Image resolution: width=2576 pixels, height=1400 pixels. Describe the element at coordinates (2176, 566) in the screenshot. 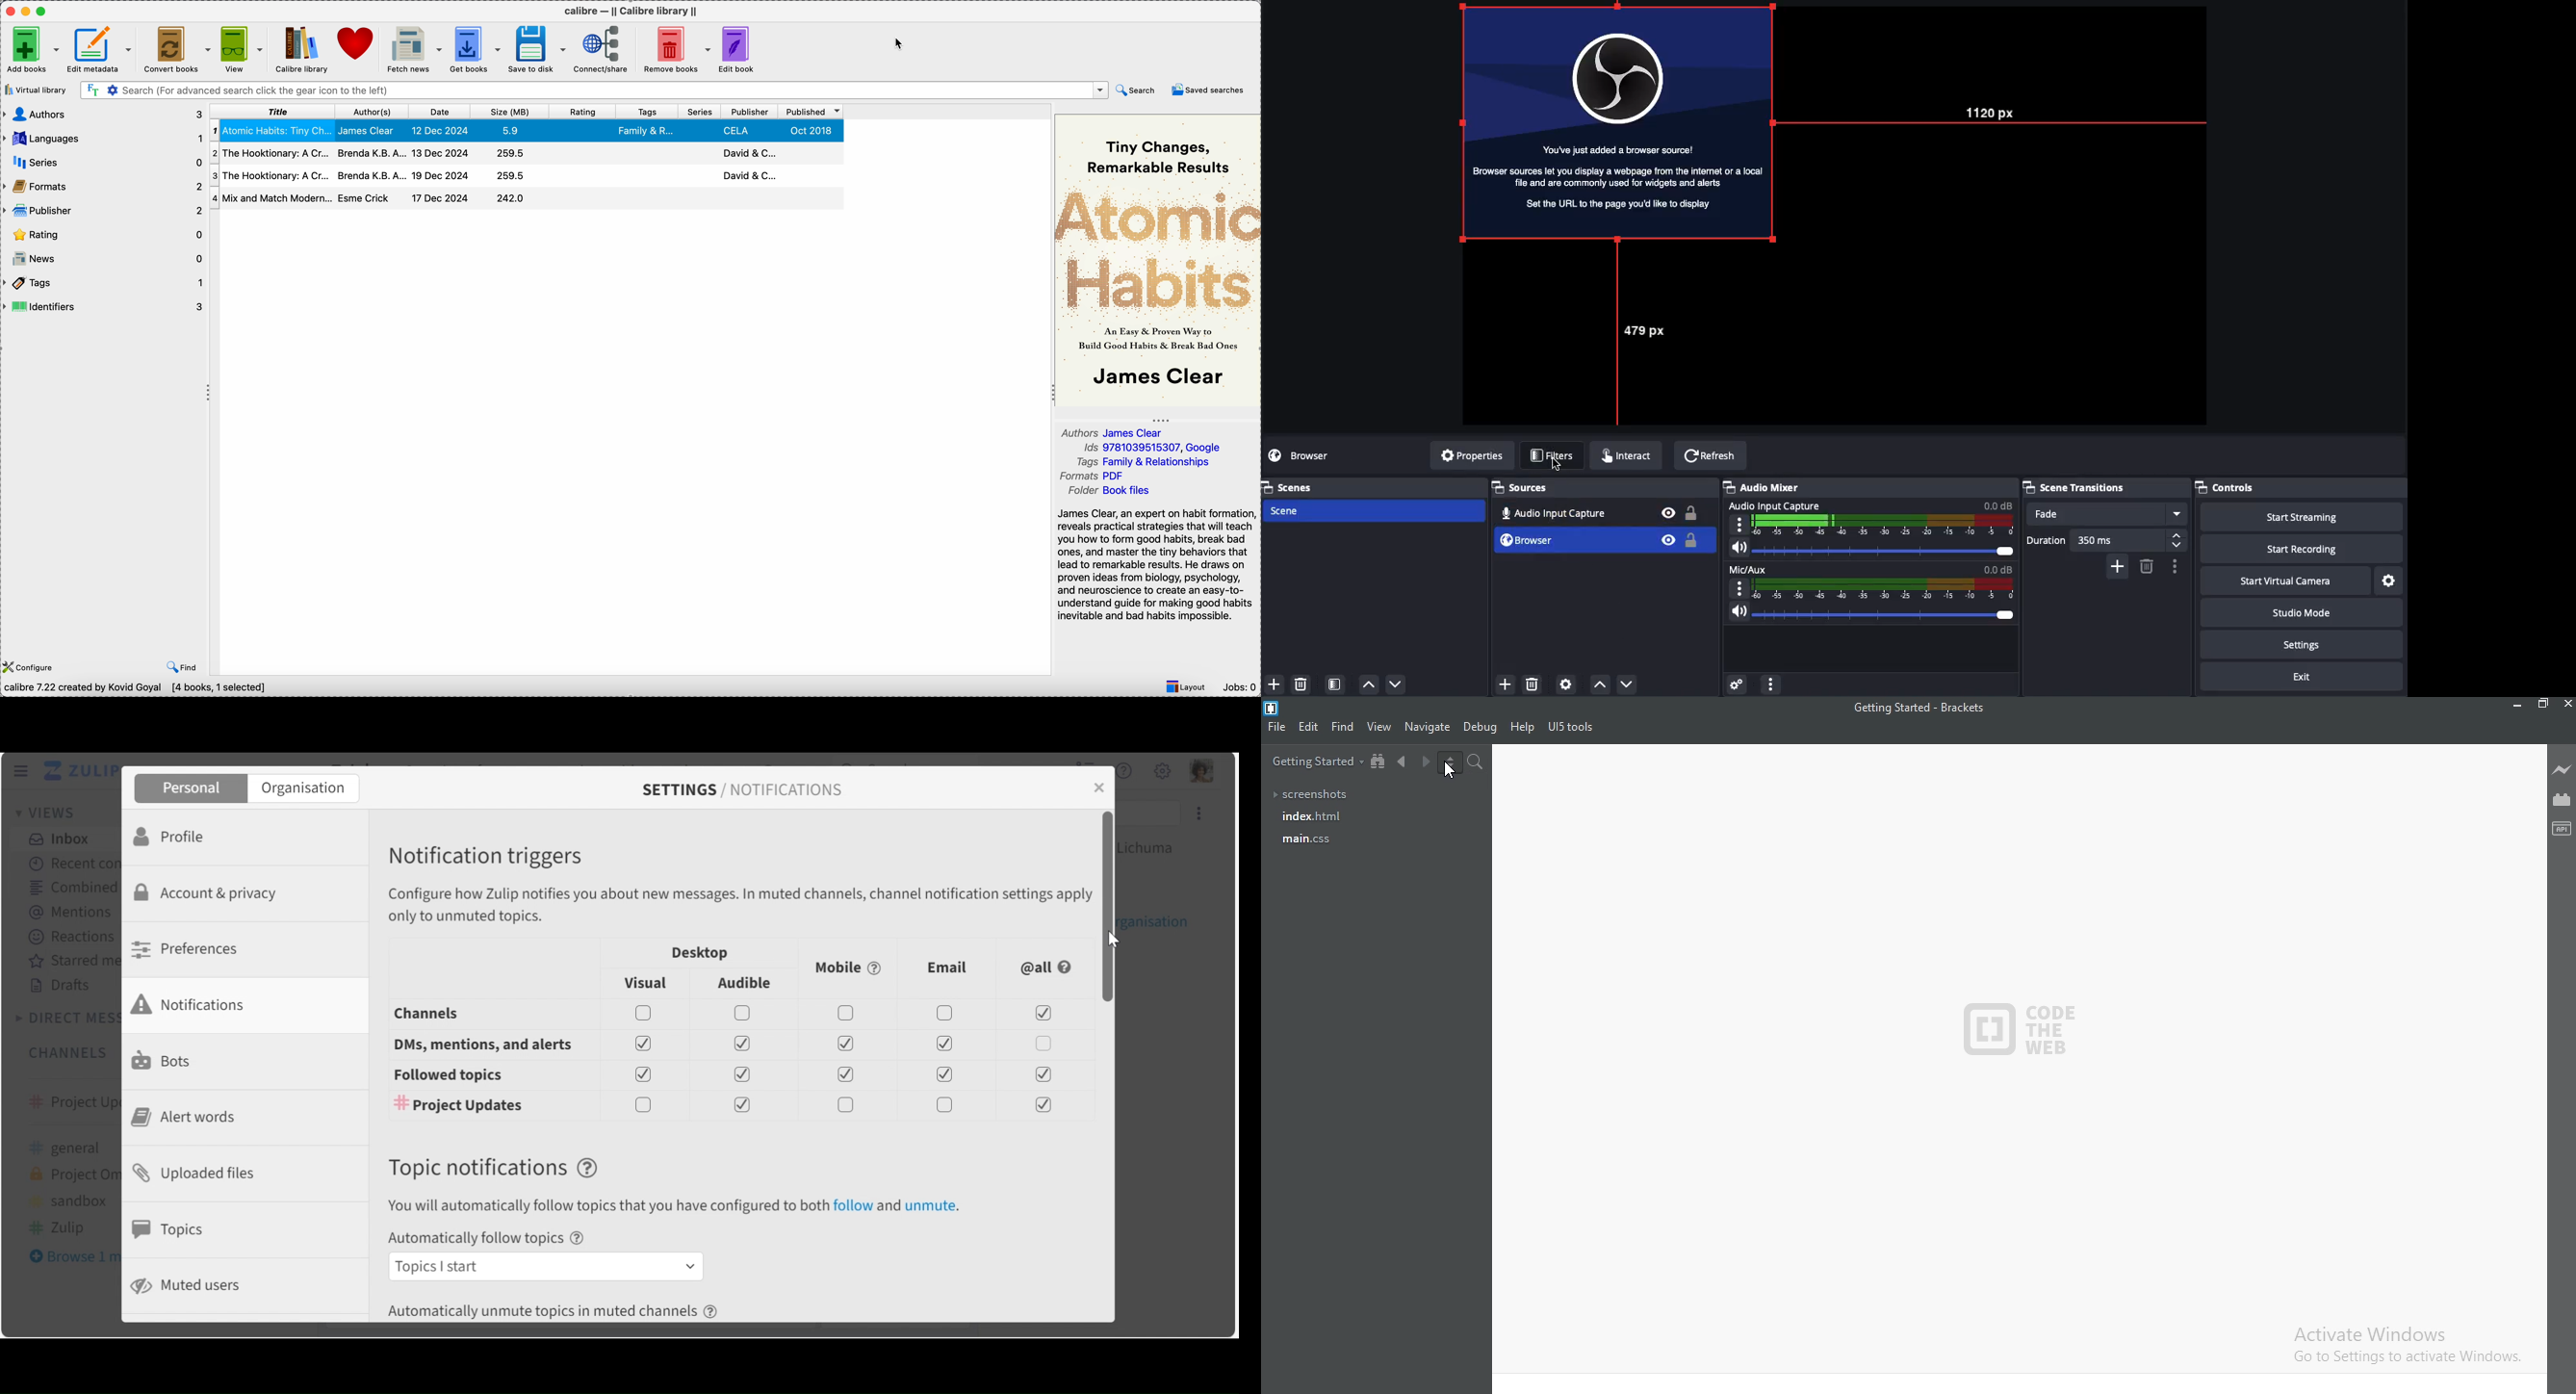

I see `Options` at that location.